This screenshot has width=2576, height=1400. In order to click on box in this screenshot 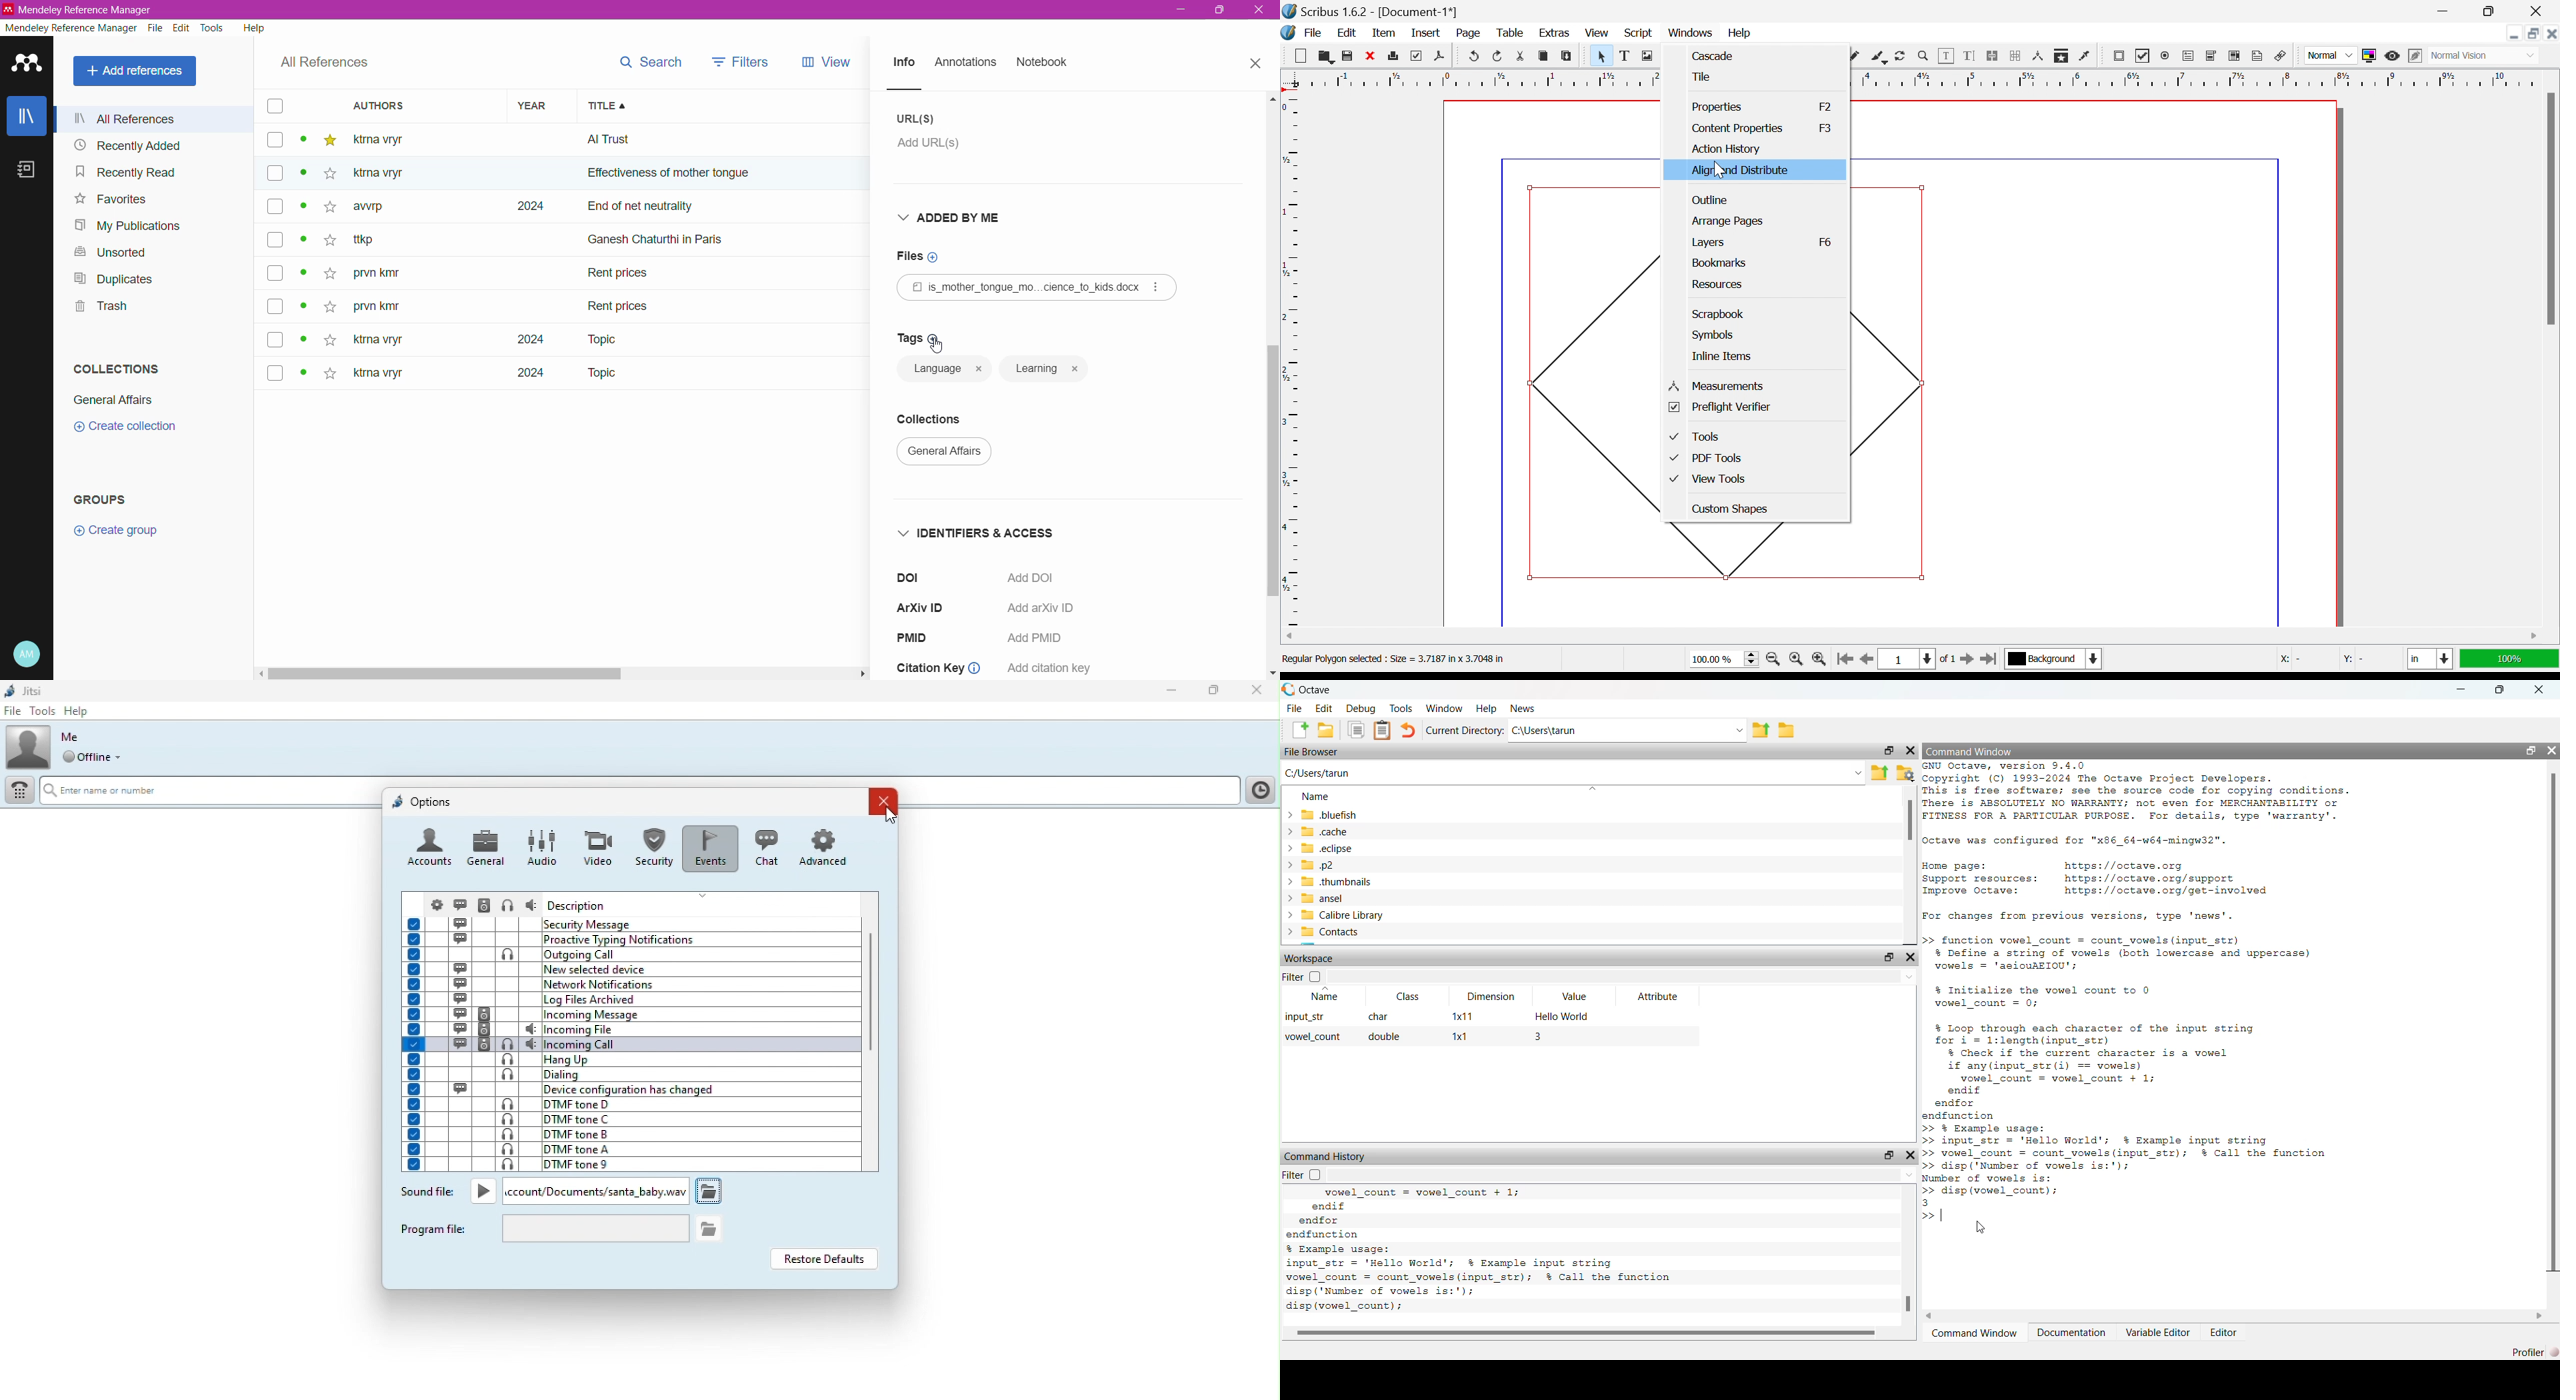, I will do `click(276, 307)`.